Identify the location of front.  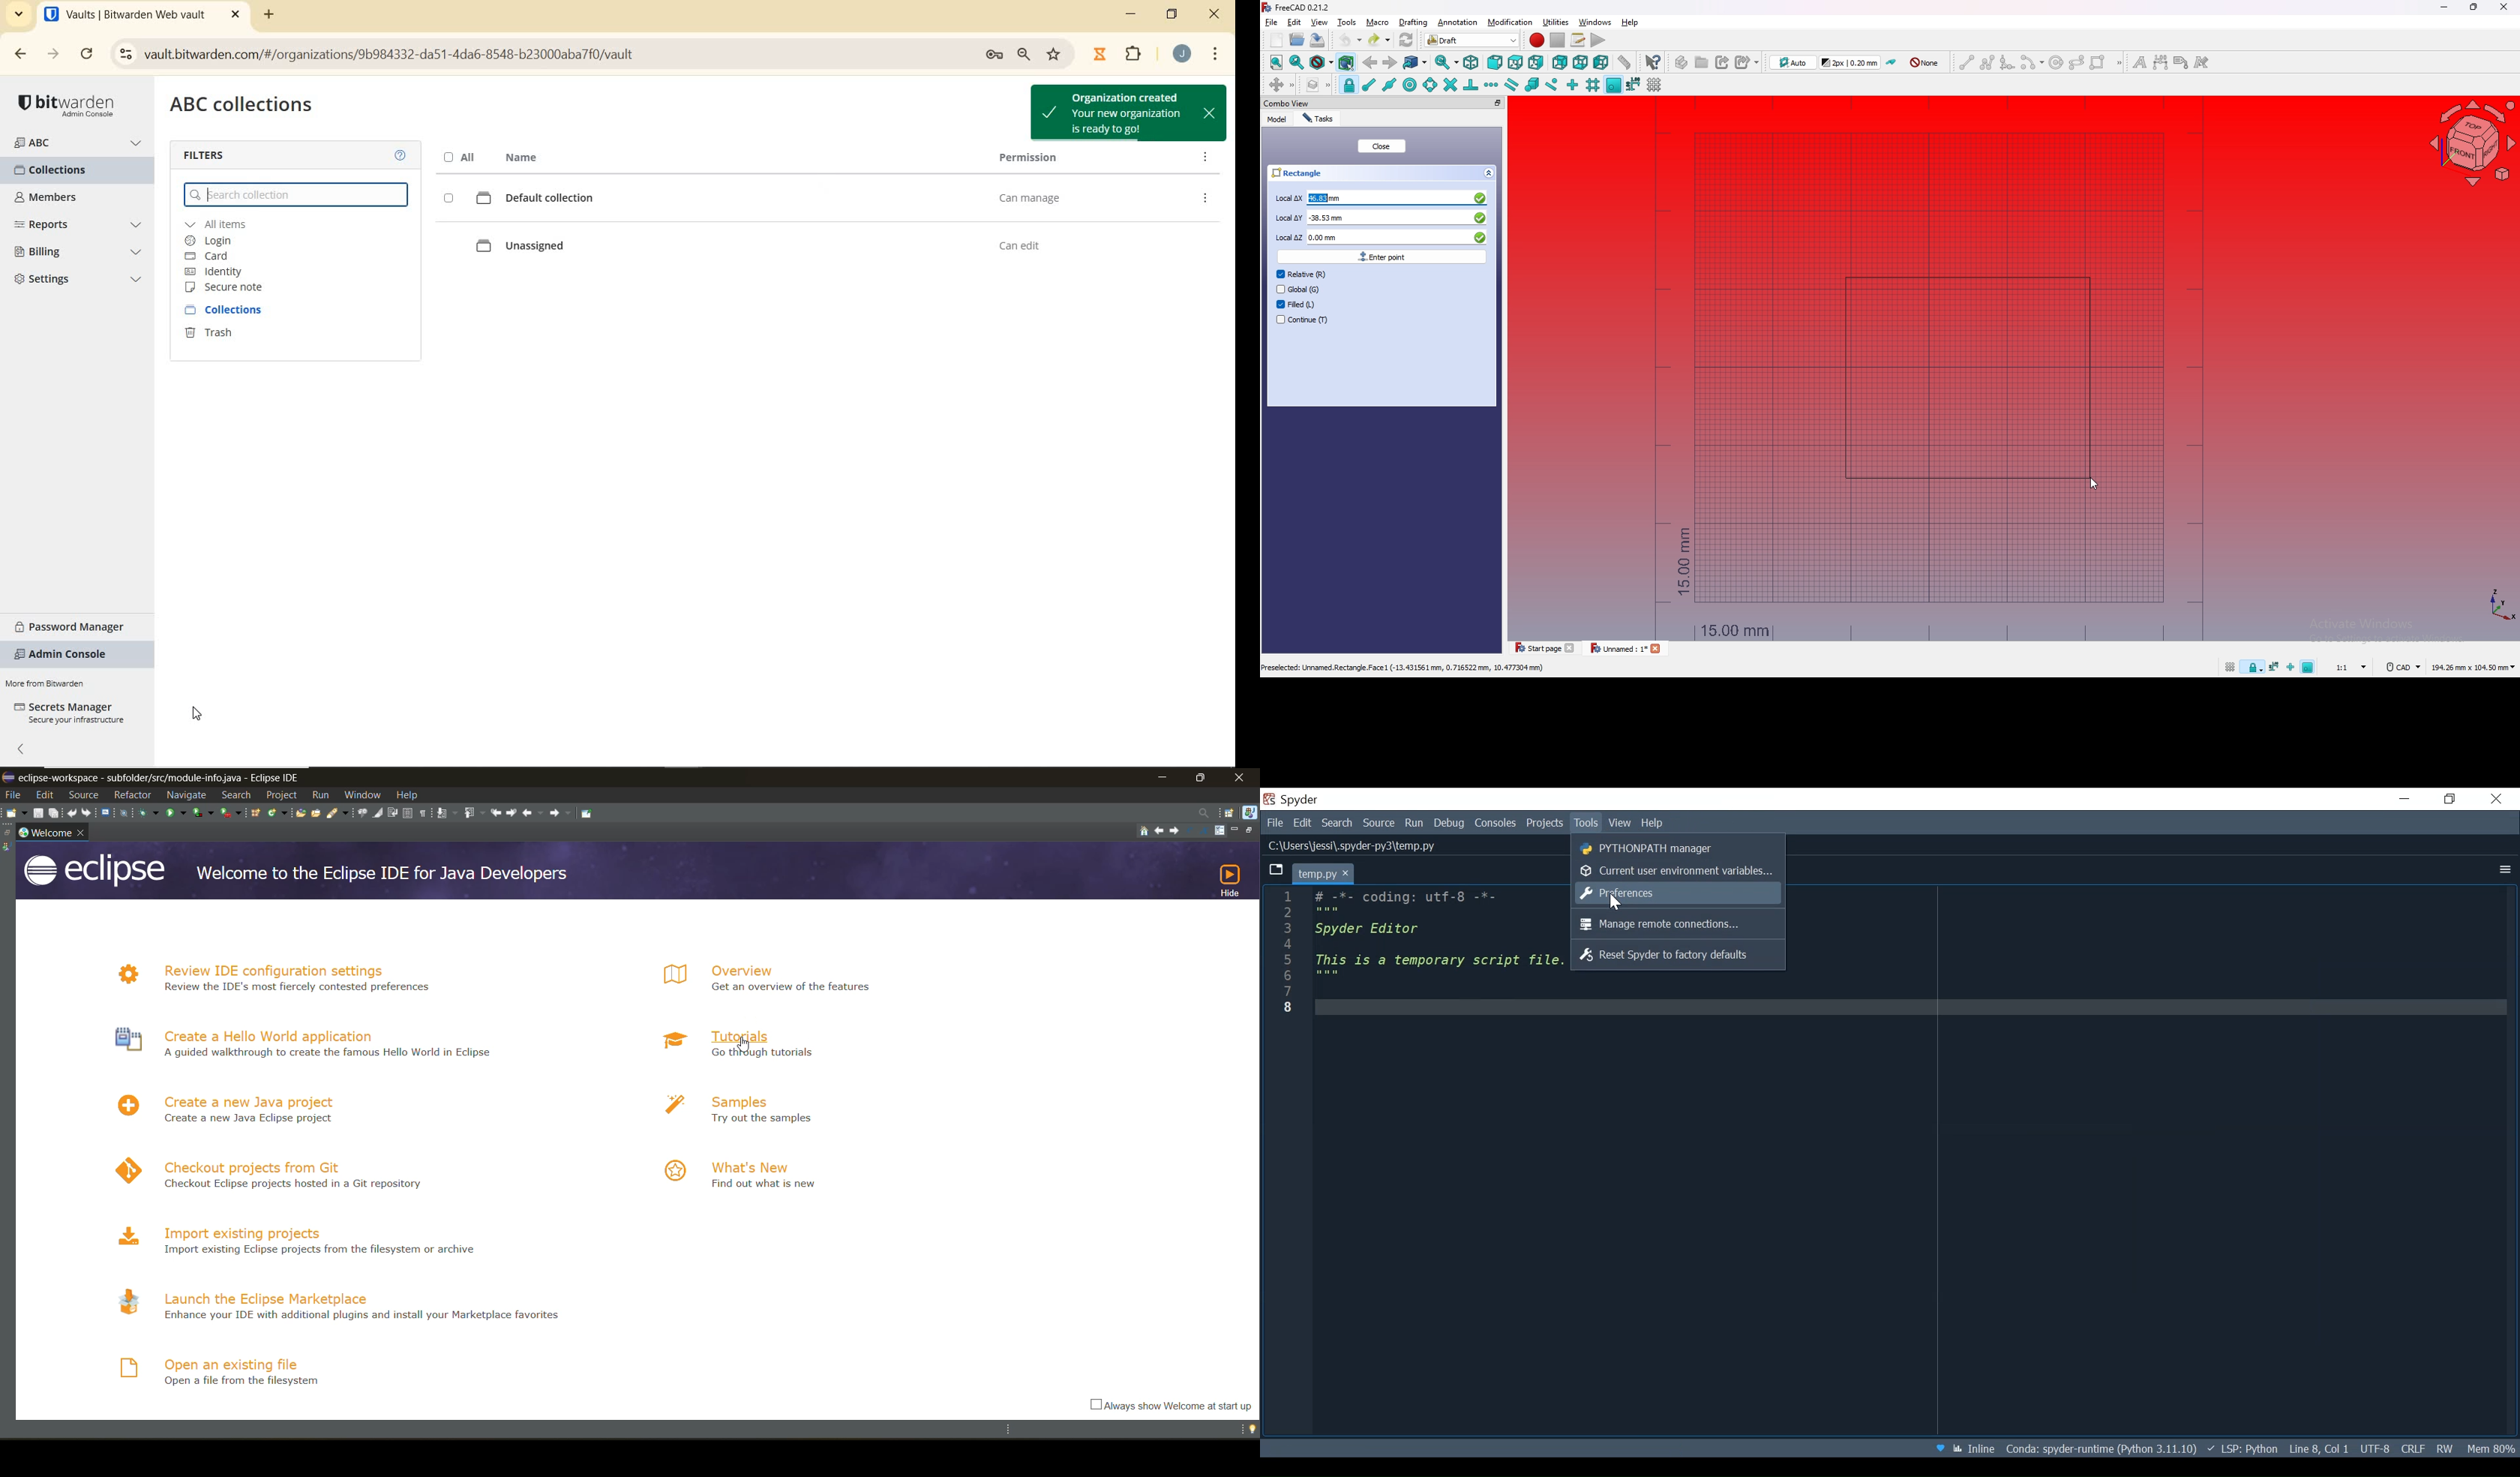
(1495, 62).